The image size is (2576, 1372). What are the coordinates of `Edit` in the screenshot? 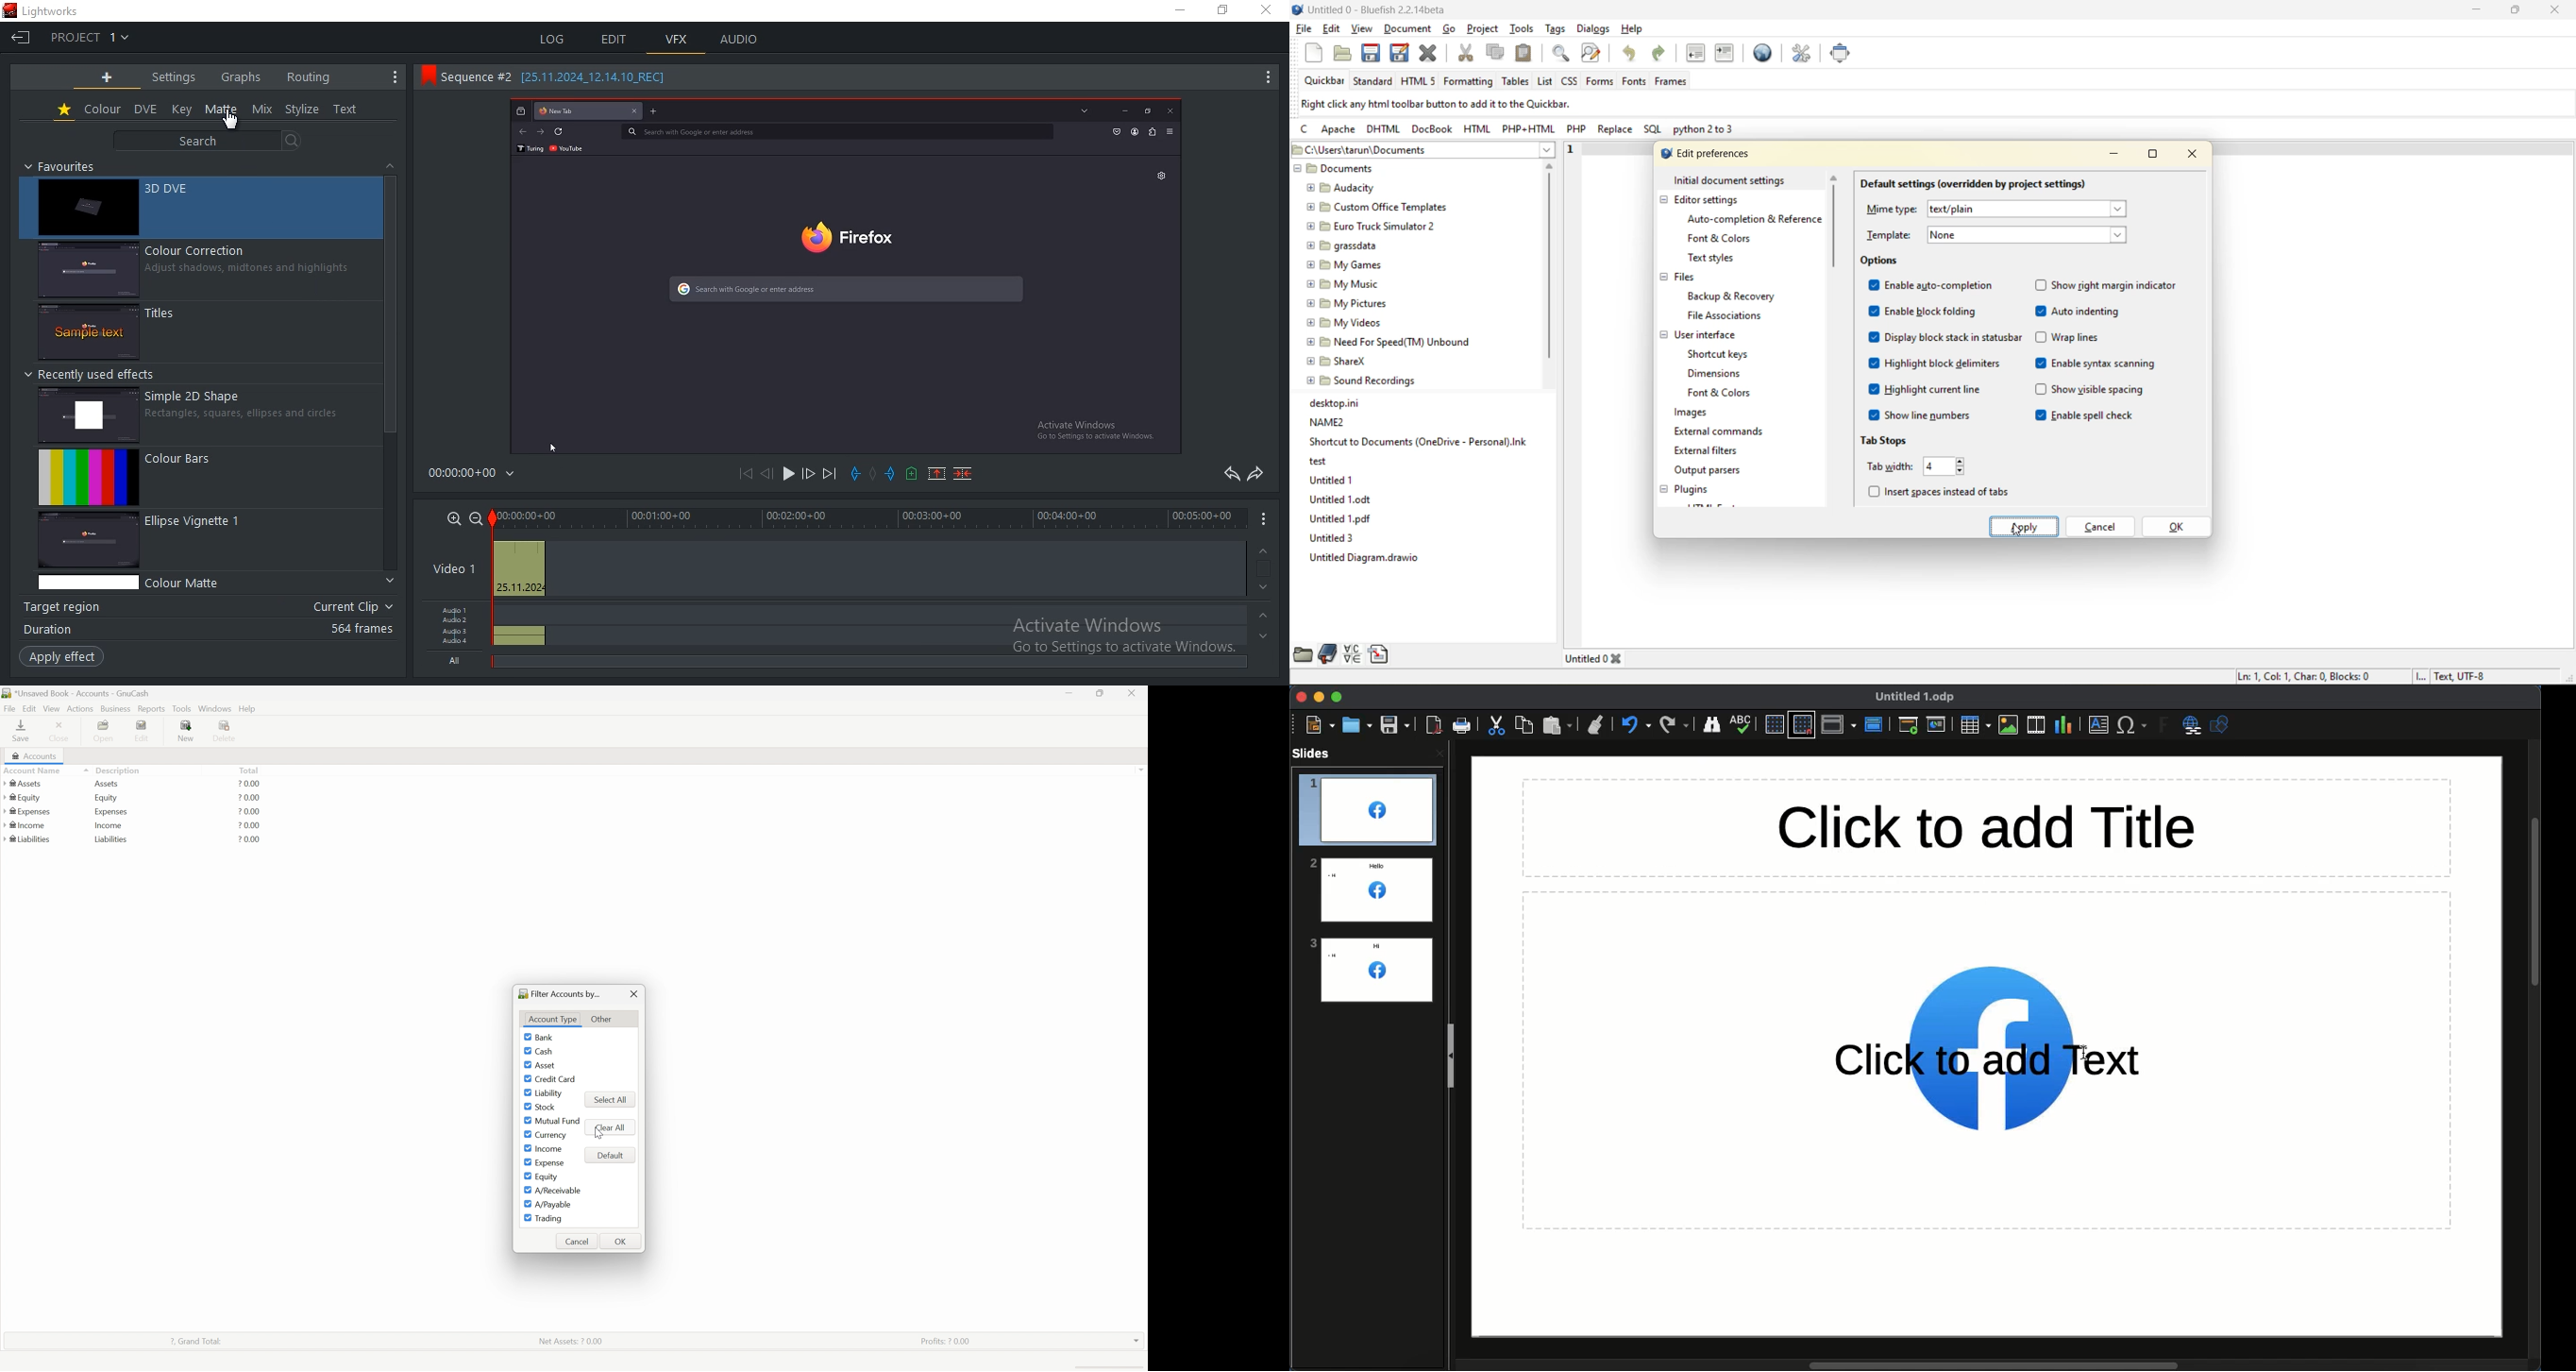 It's located at (29, 707).